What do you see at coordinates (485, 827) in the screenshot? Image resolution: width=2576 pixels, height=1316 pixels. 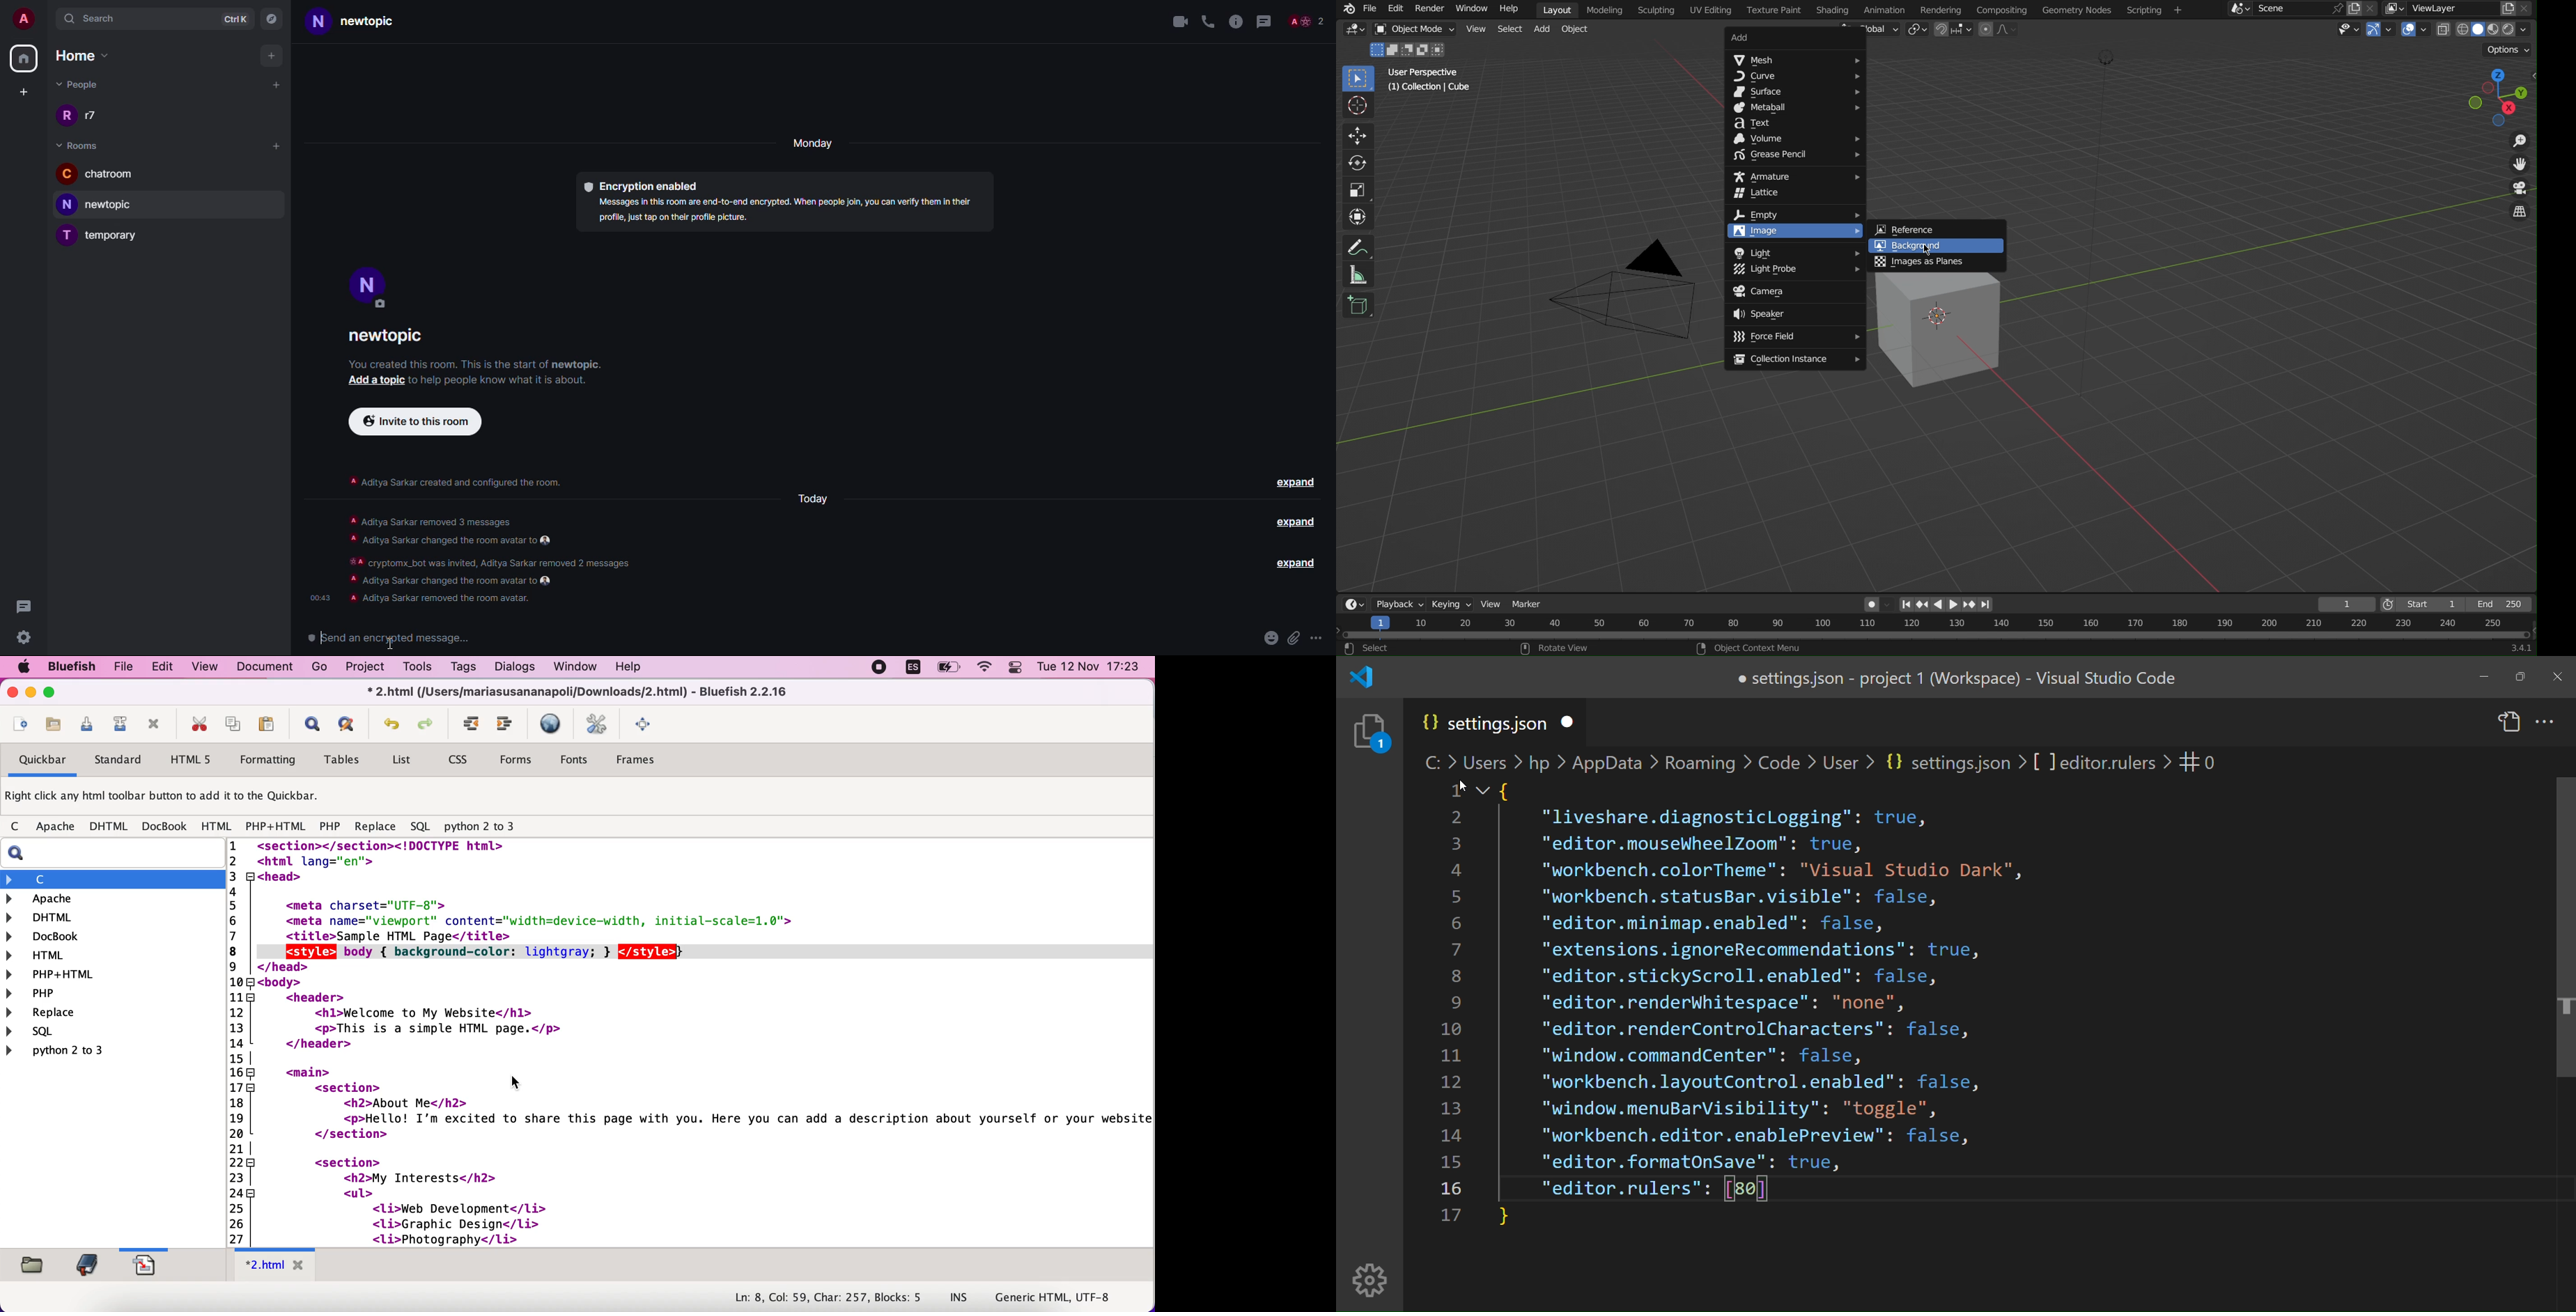 I see `python 2 to 3` at bounding box center [485, 827].